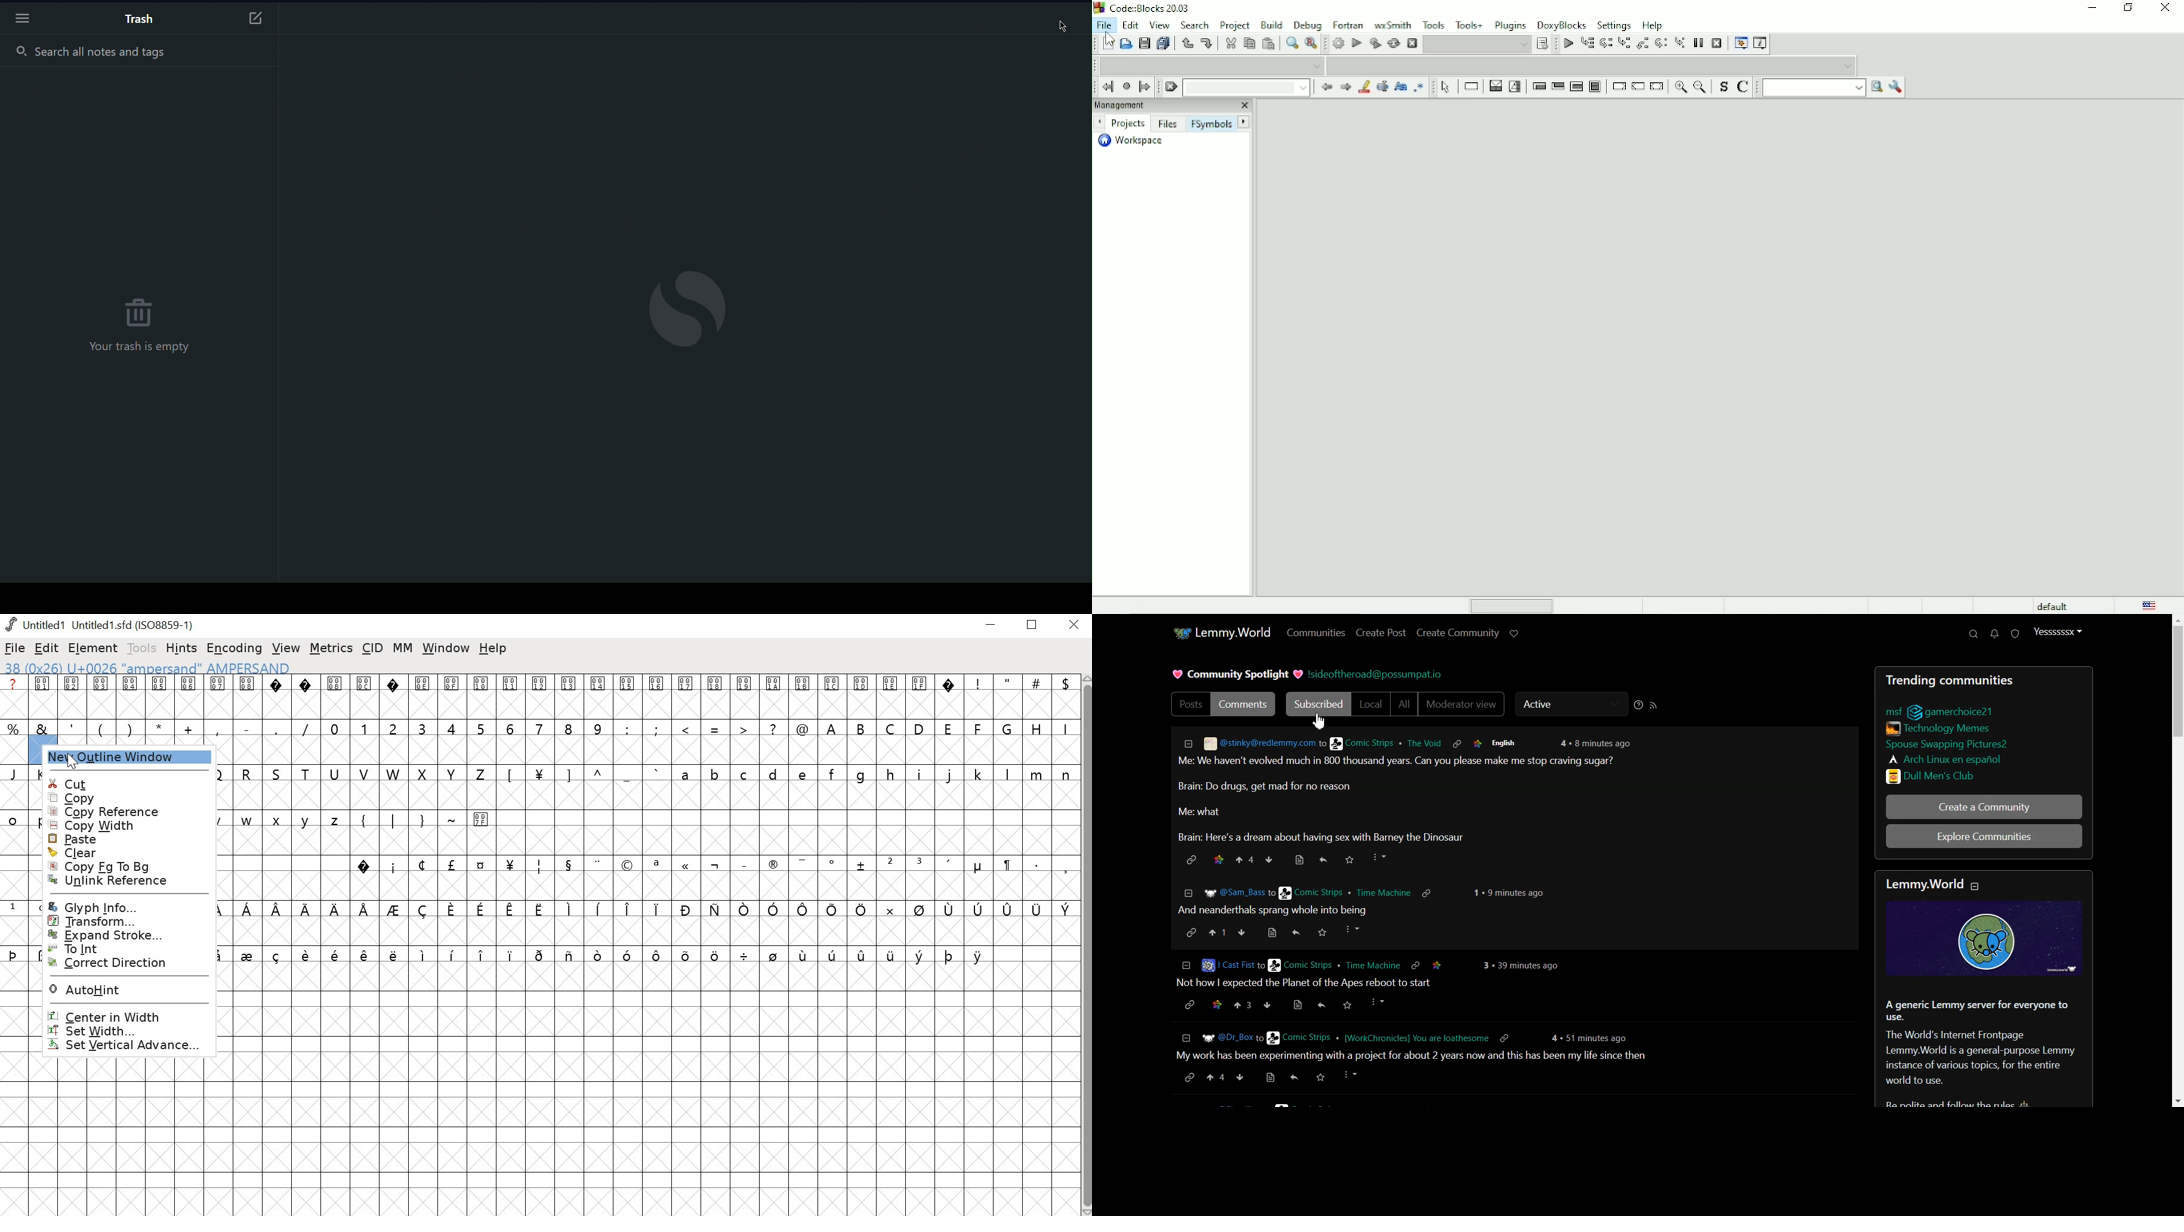 The height and width of the screenshot is (1232, 2184). I want to click on ., so click(275, 728).